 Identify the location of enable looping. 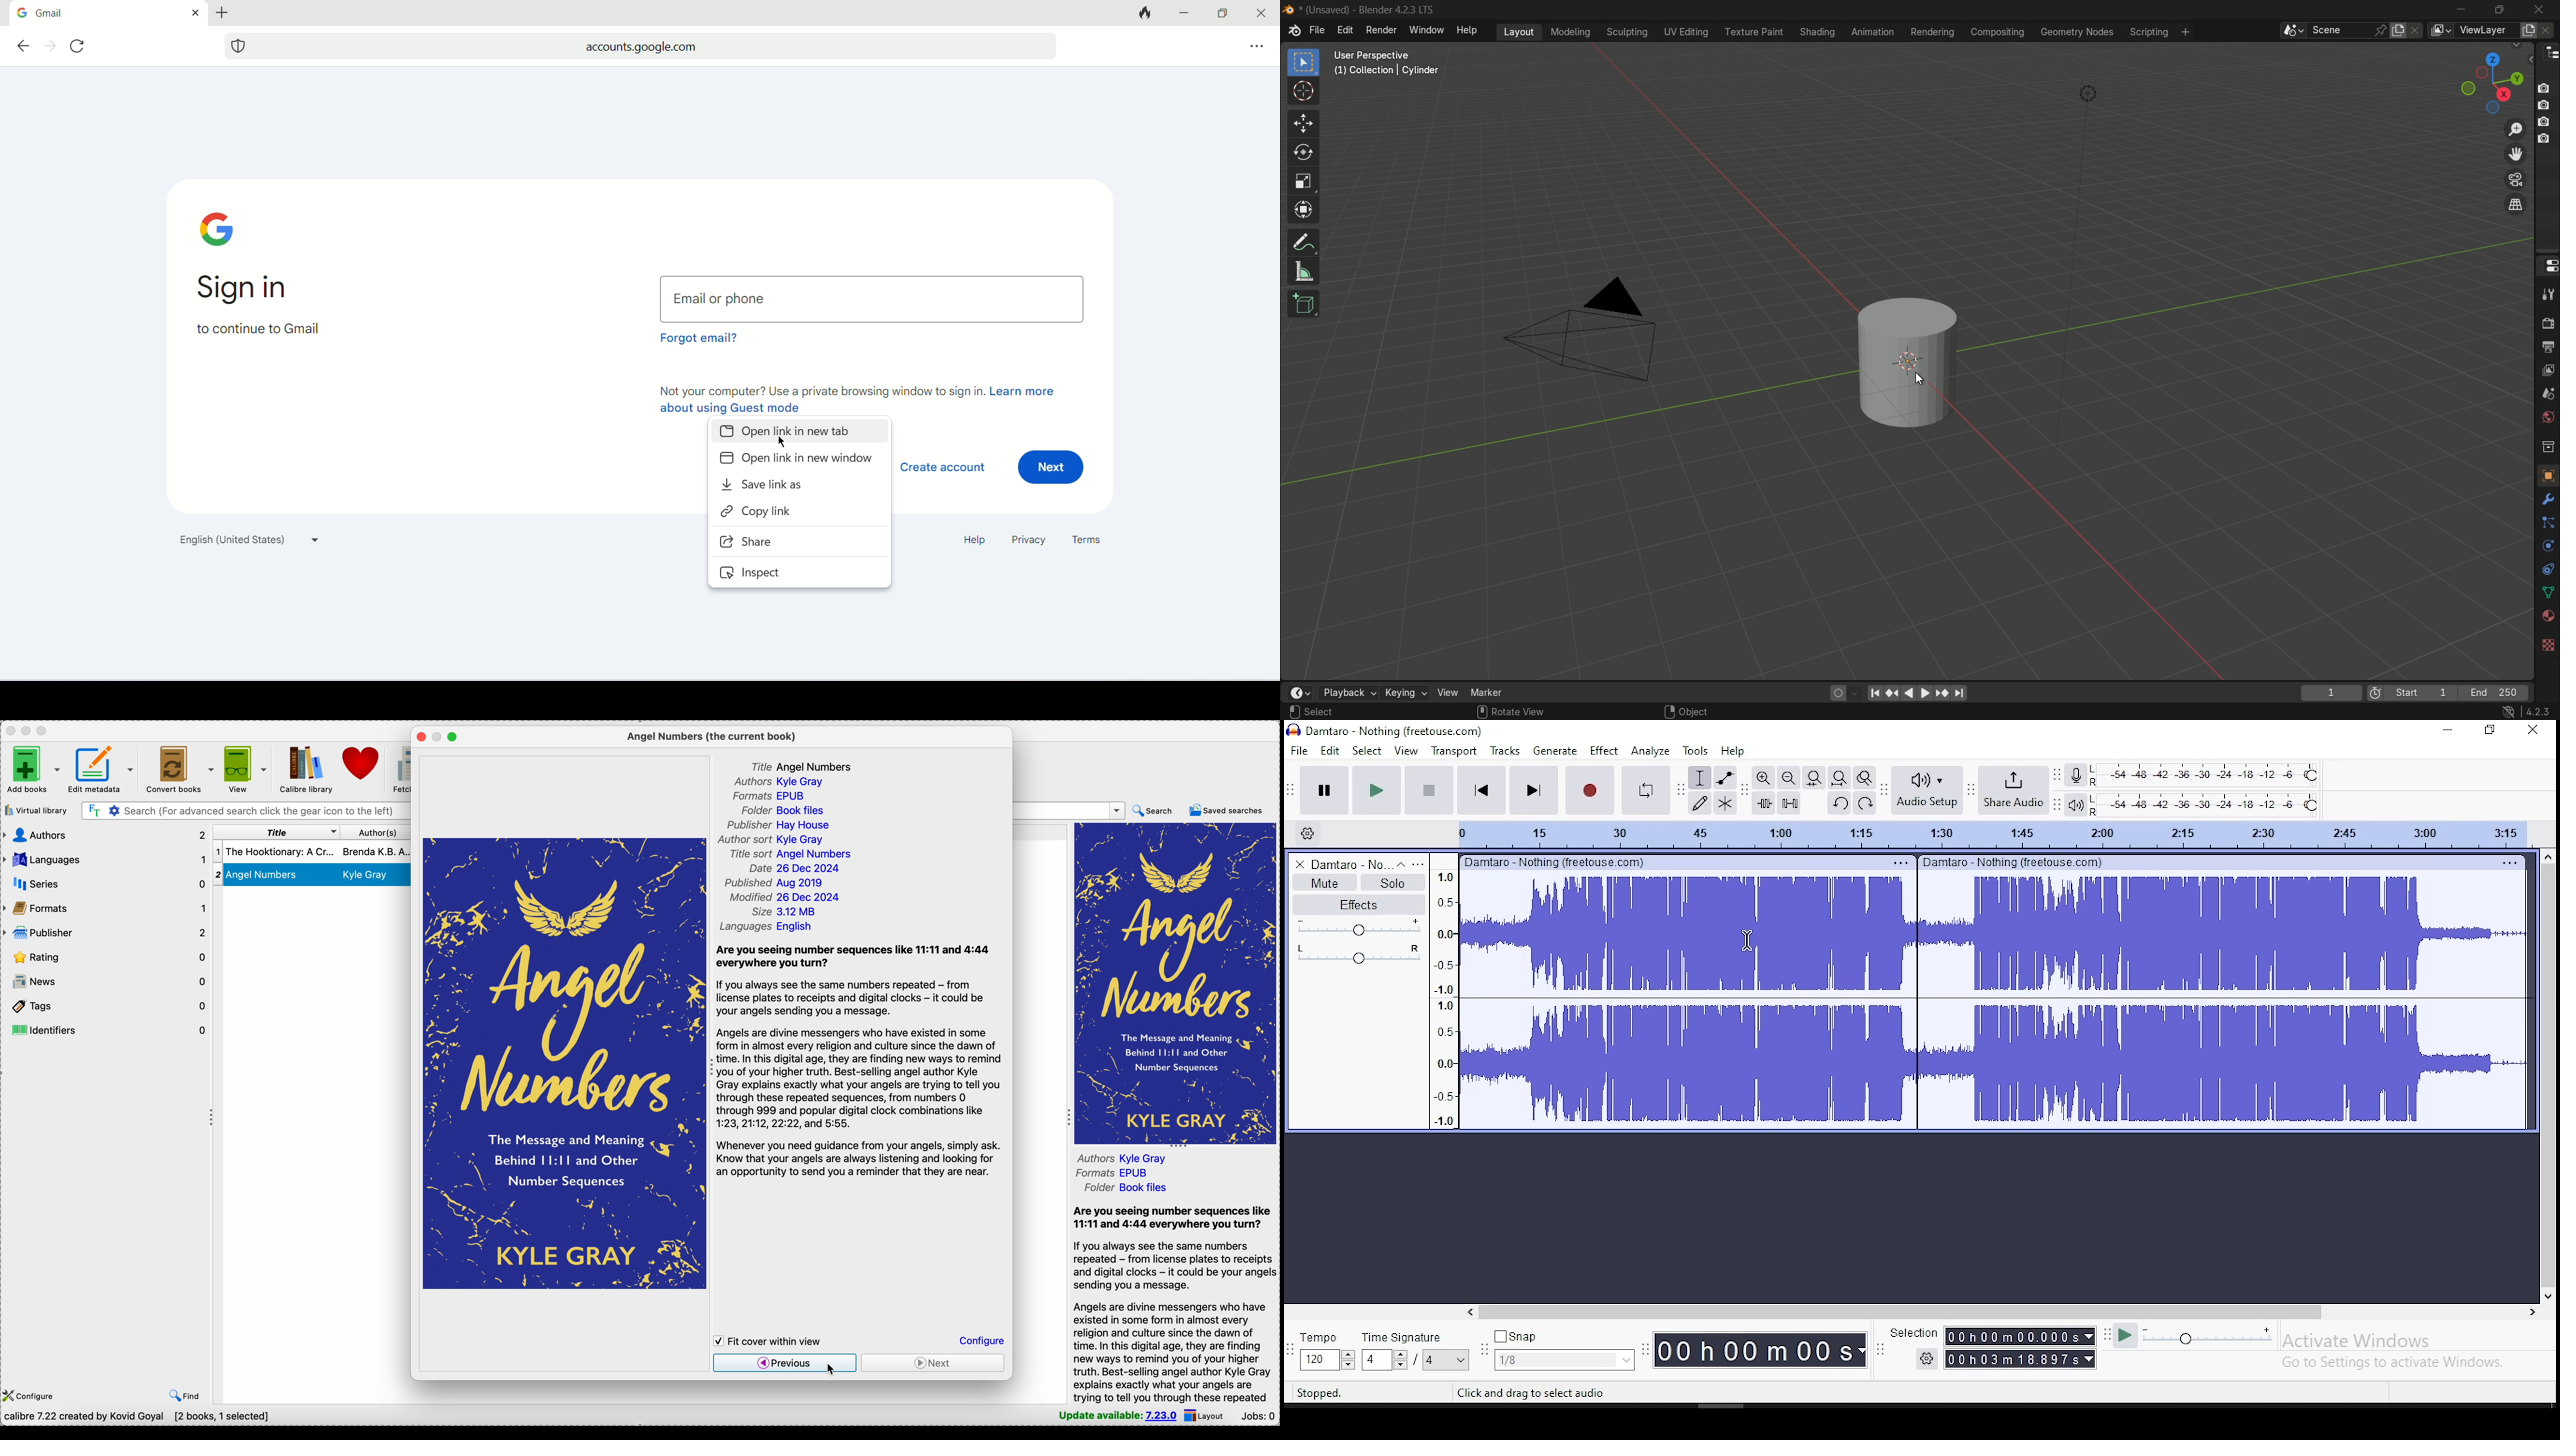
(1644, 791).